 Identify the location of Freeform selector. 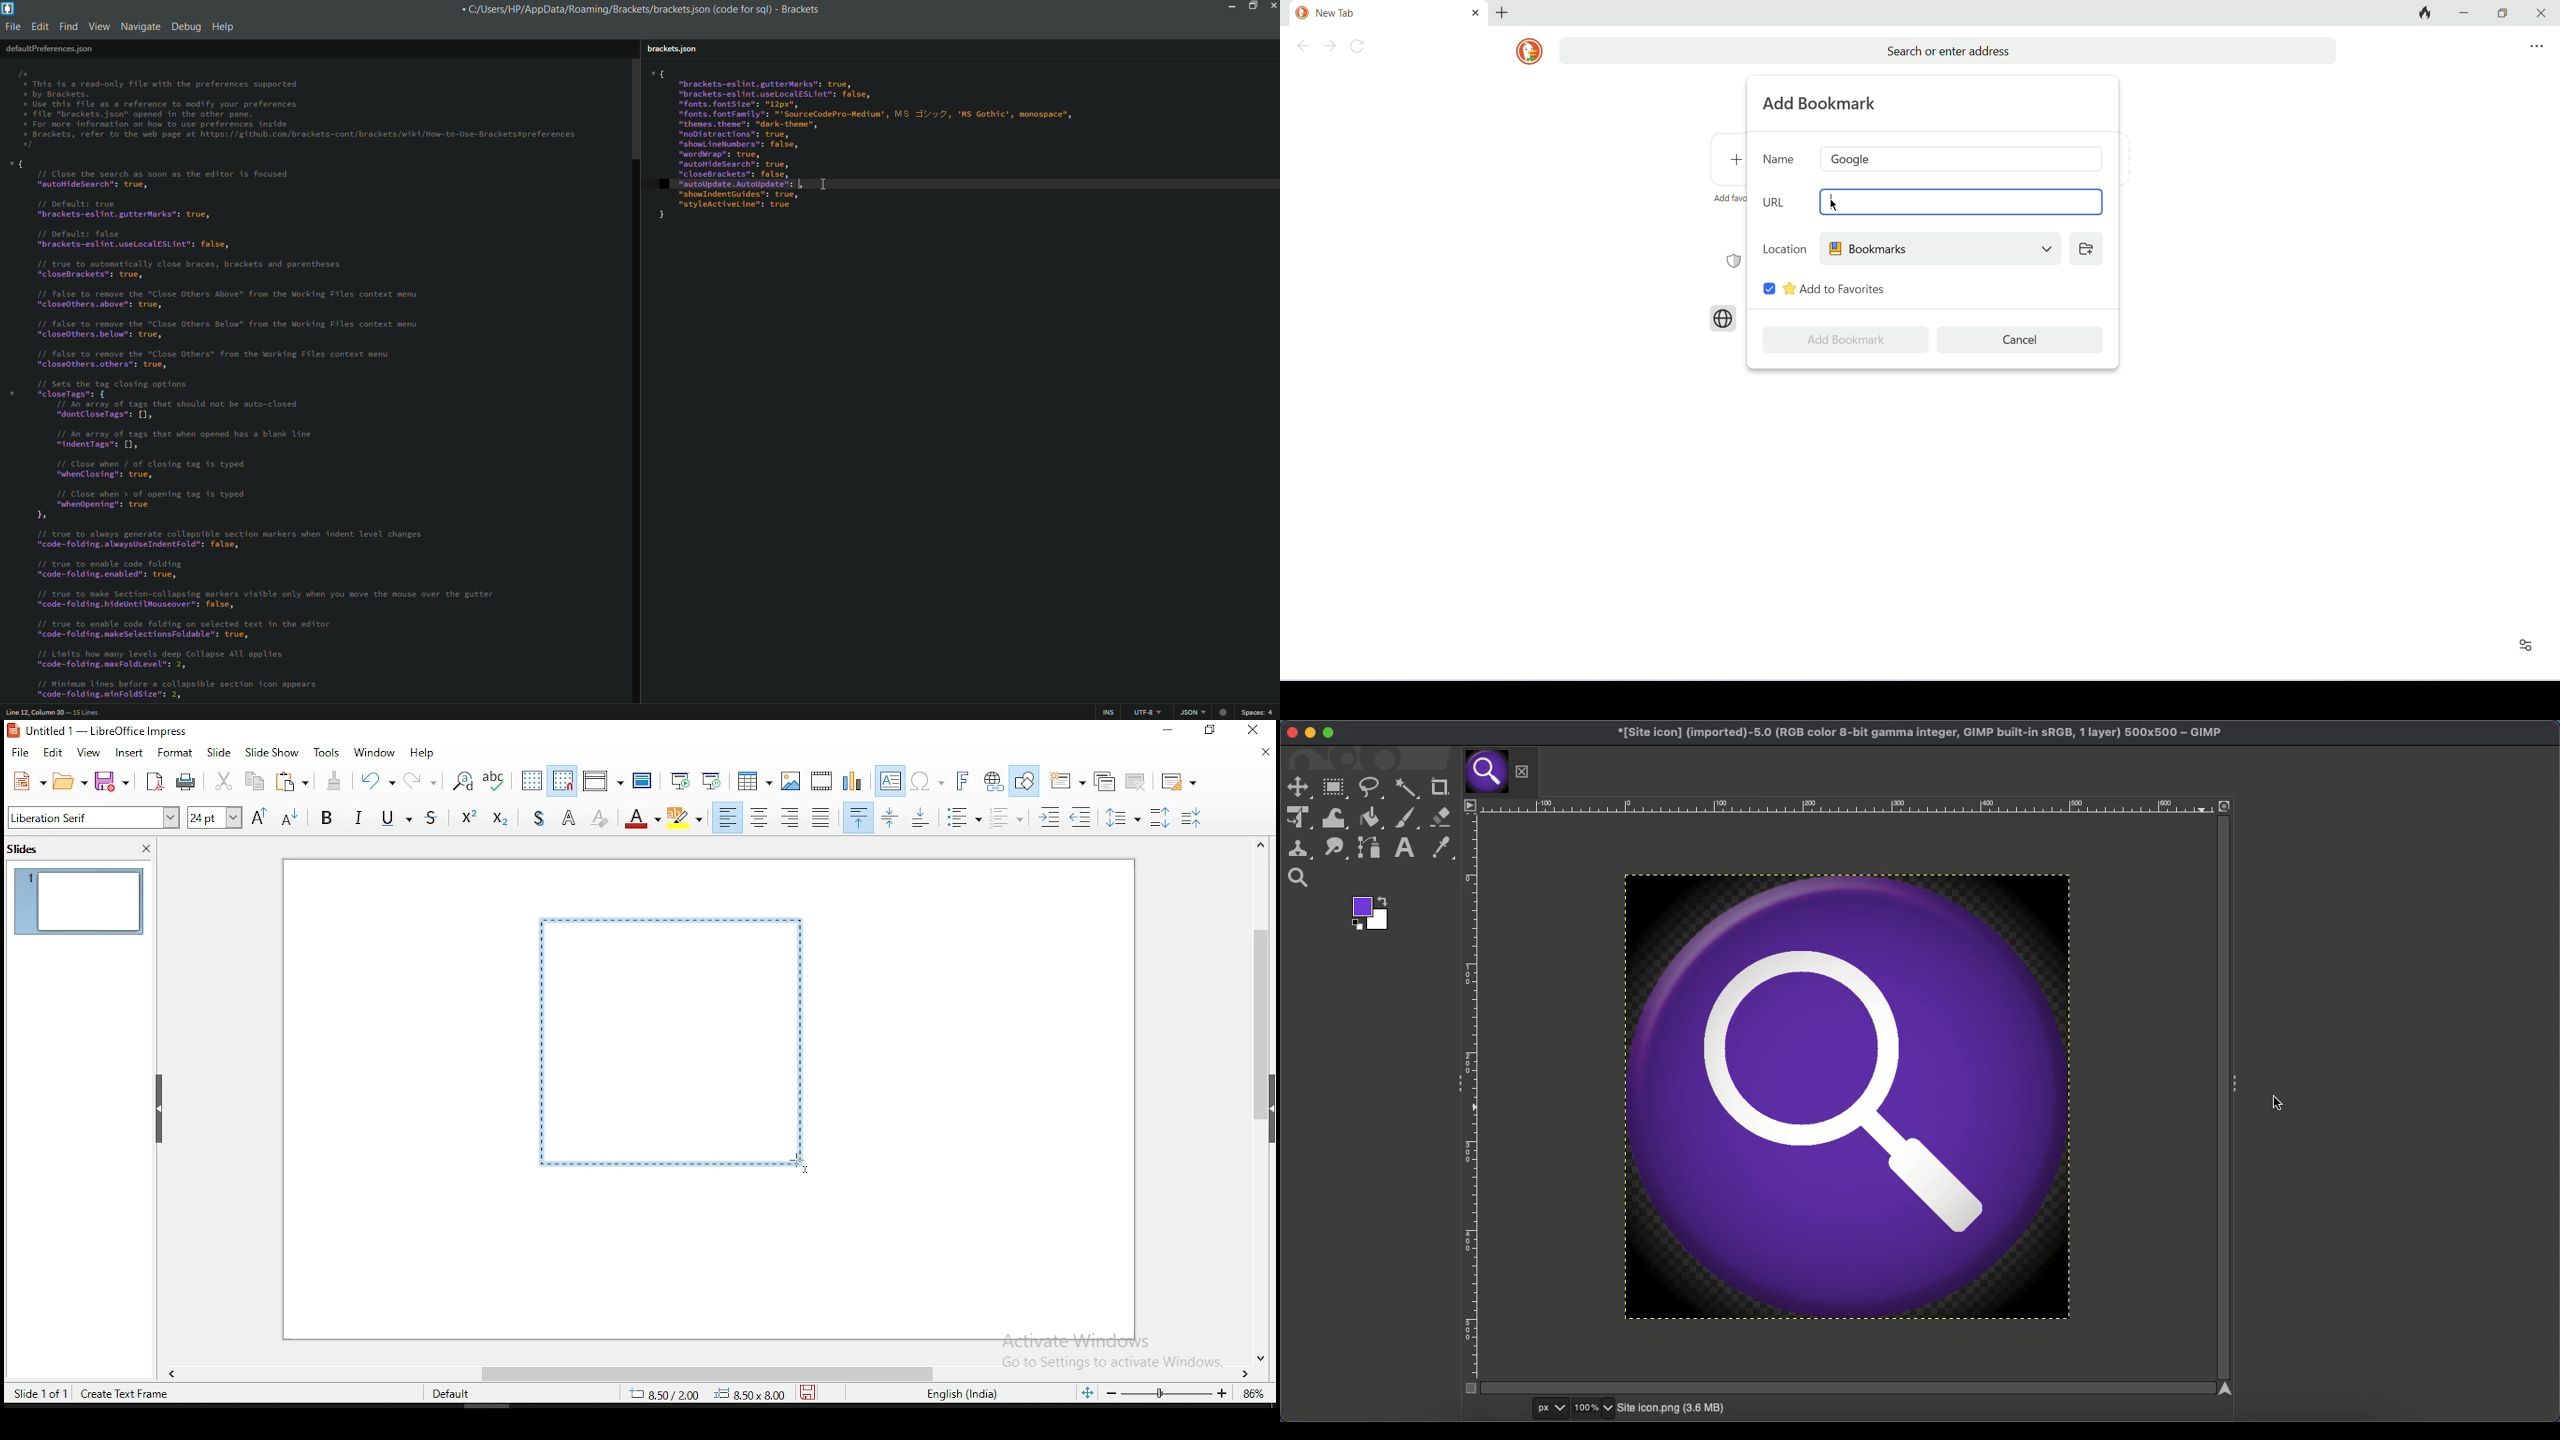
(1370, 788).